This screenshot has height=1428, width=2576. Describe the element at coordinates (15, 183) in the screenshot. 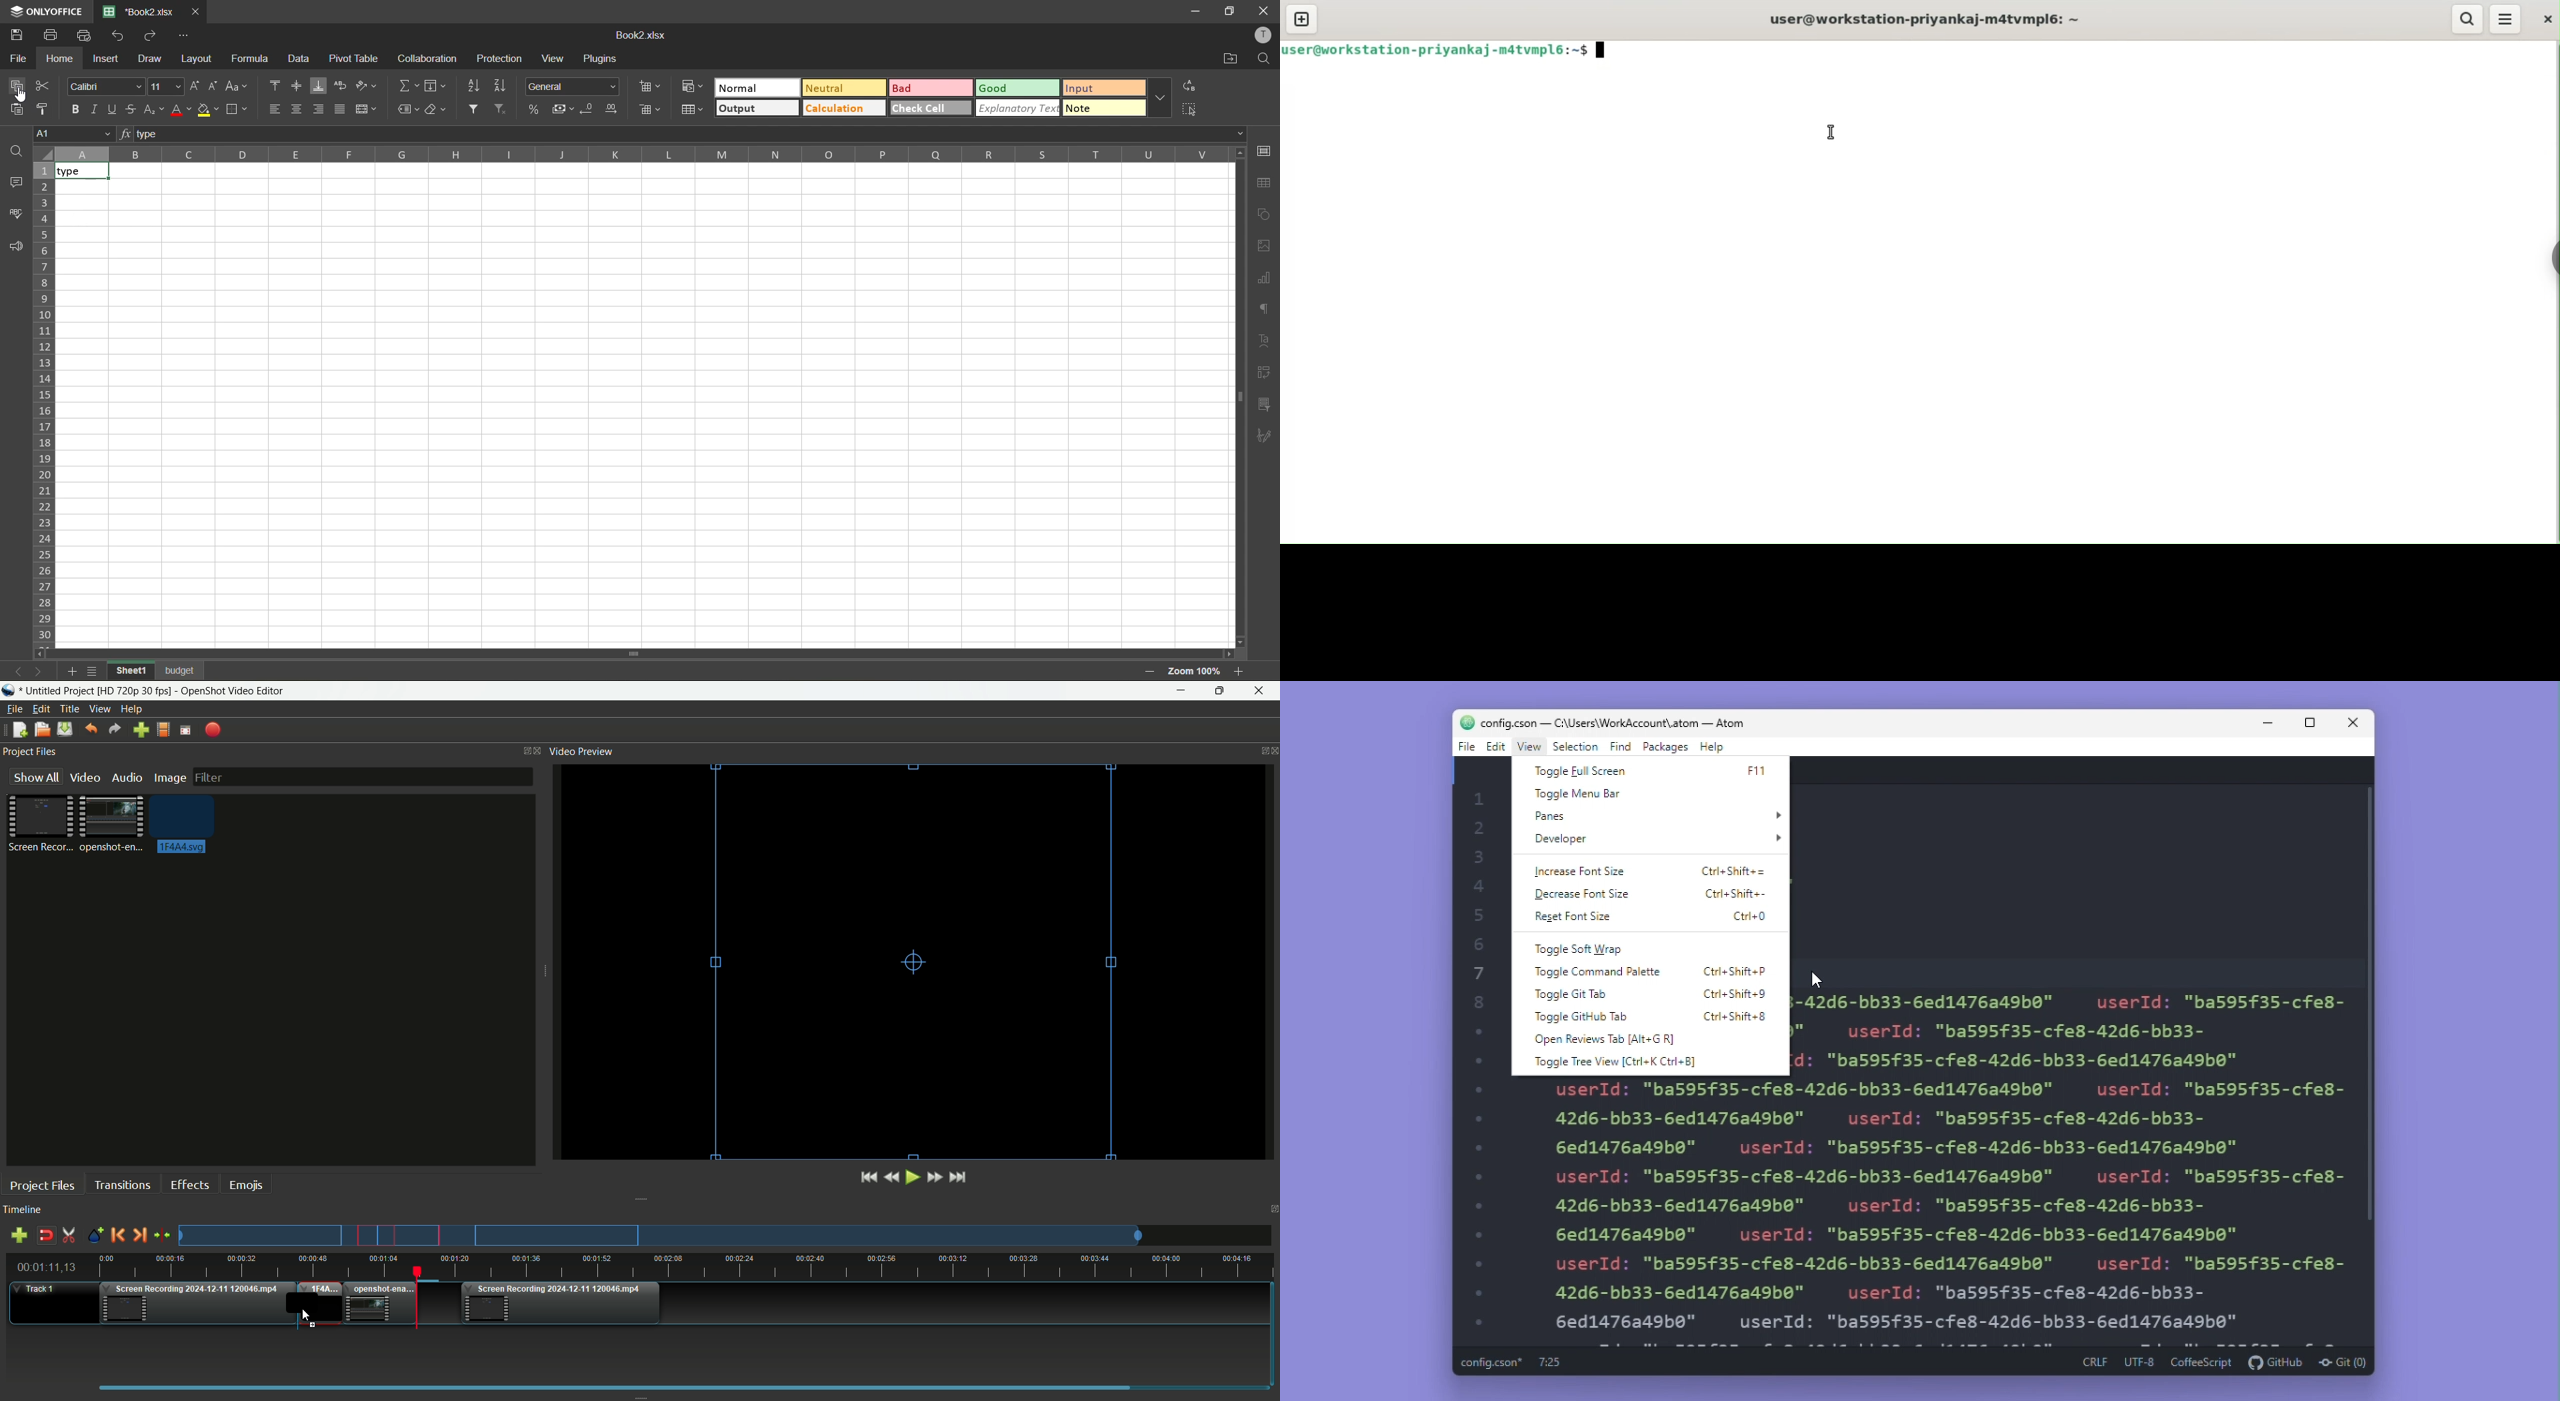

I see `comments` at that location.